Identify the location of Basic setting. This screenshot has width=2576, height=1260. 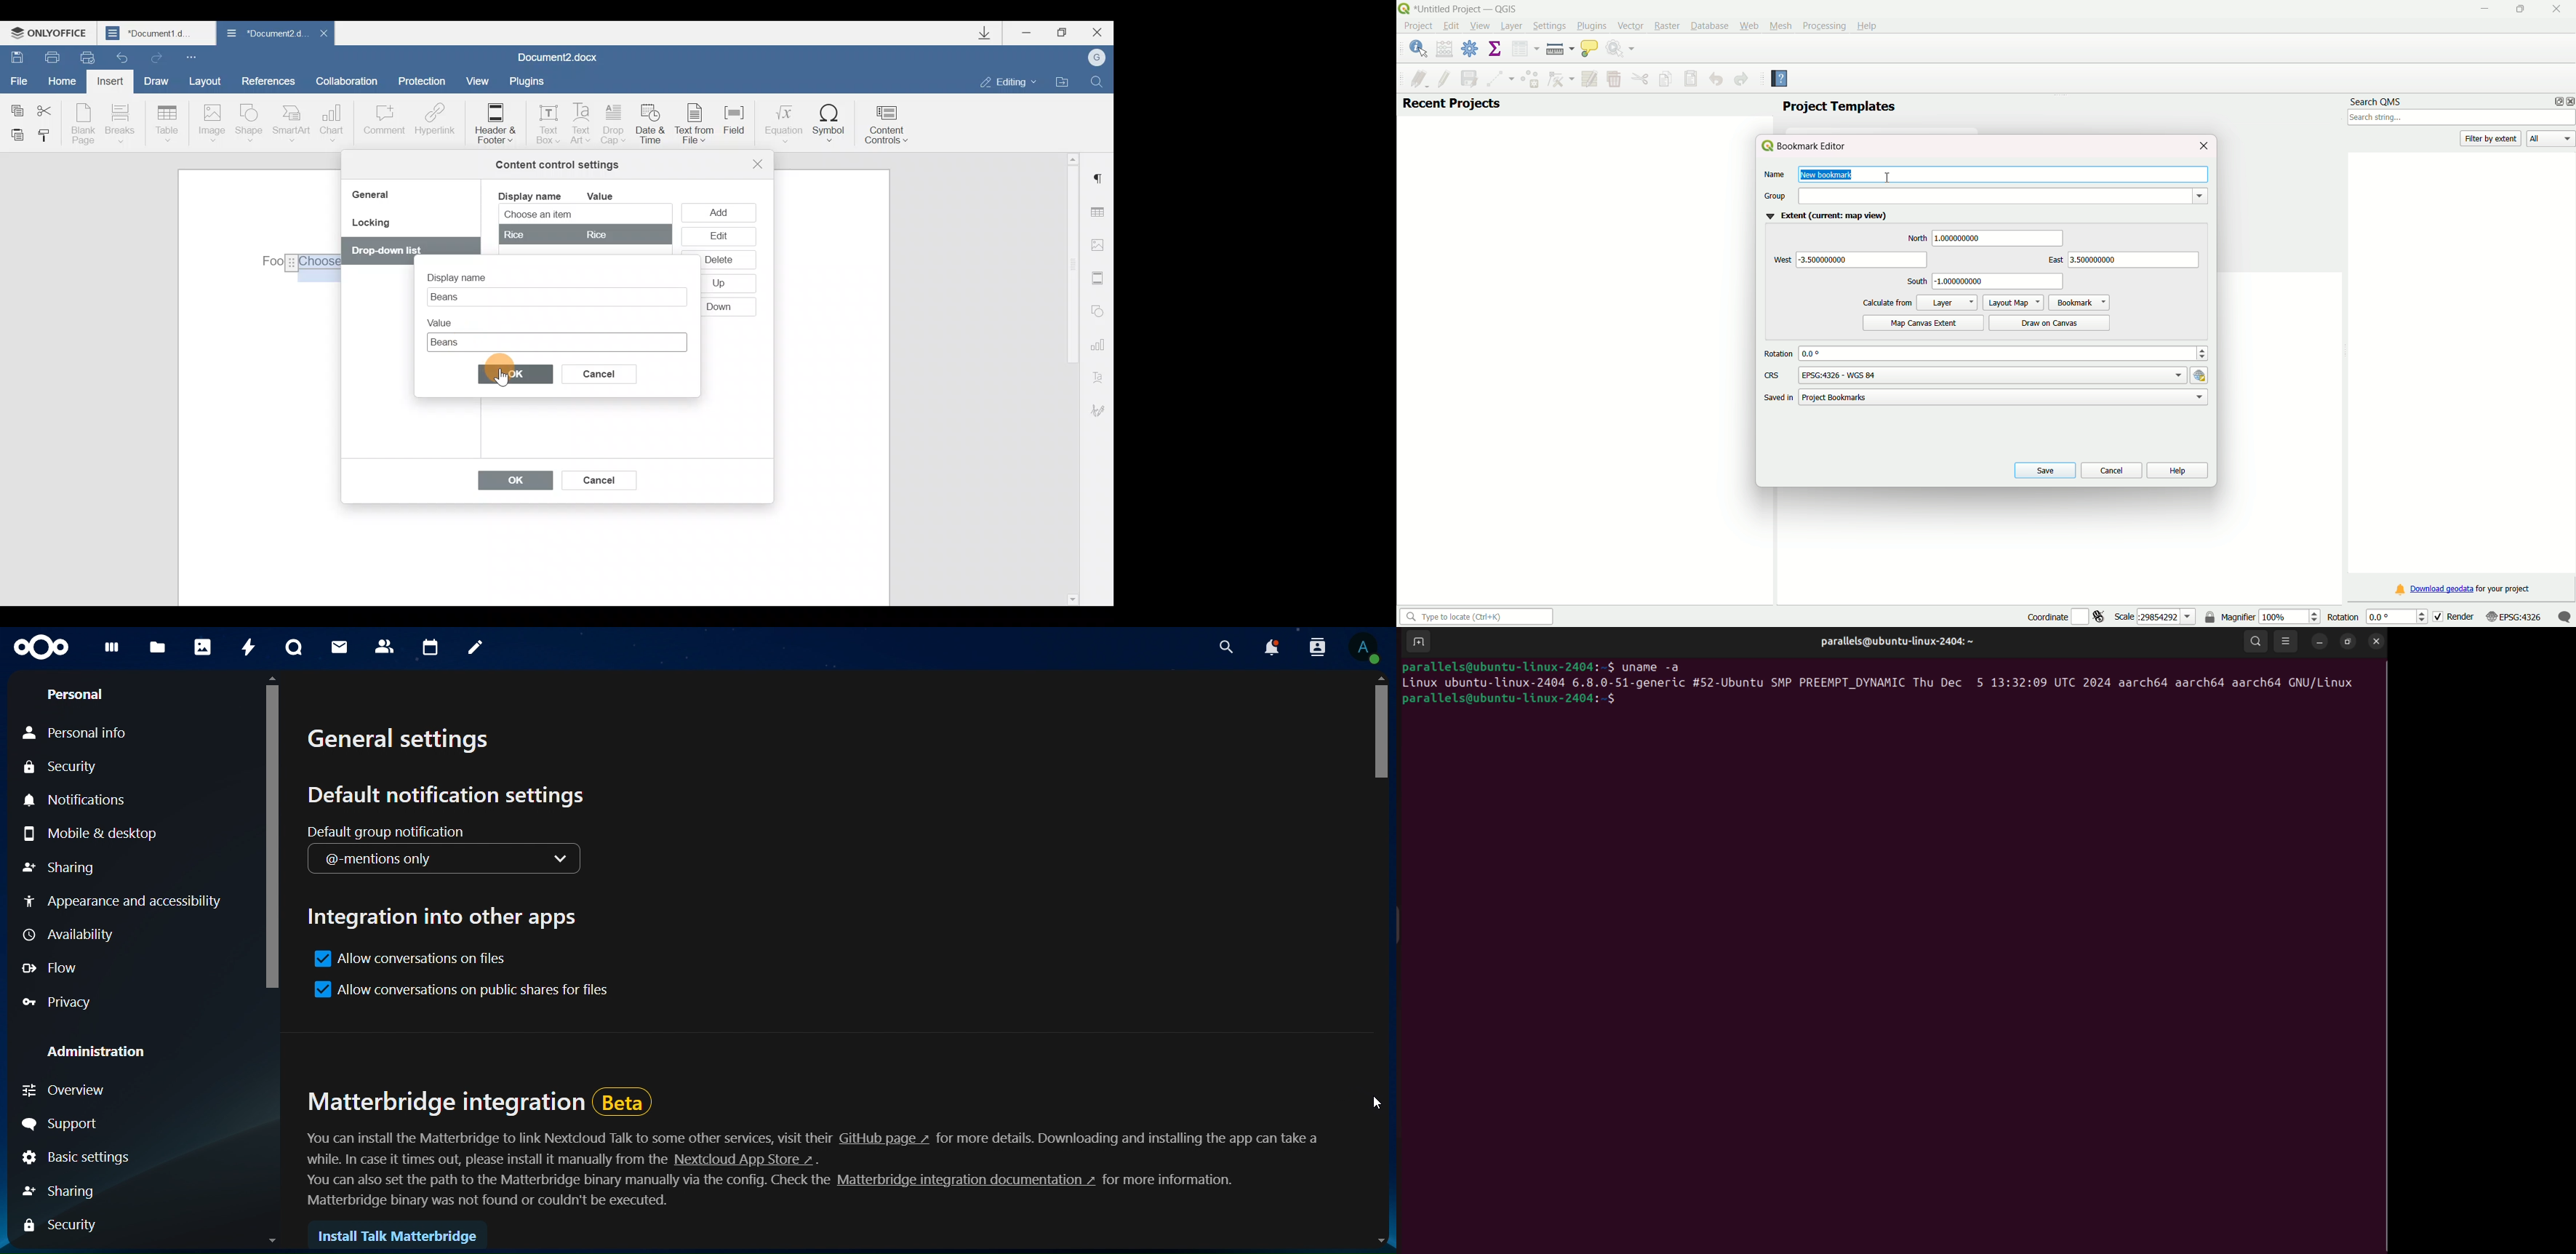
(81, 1157).